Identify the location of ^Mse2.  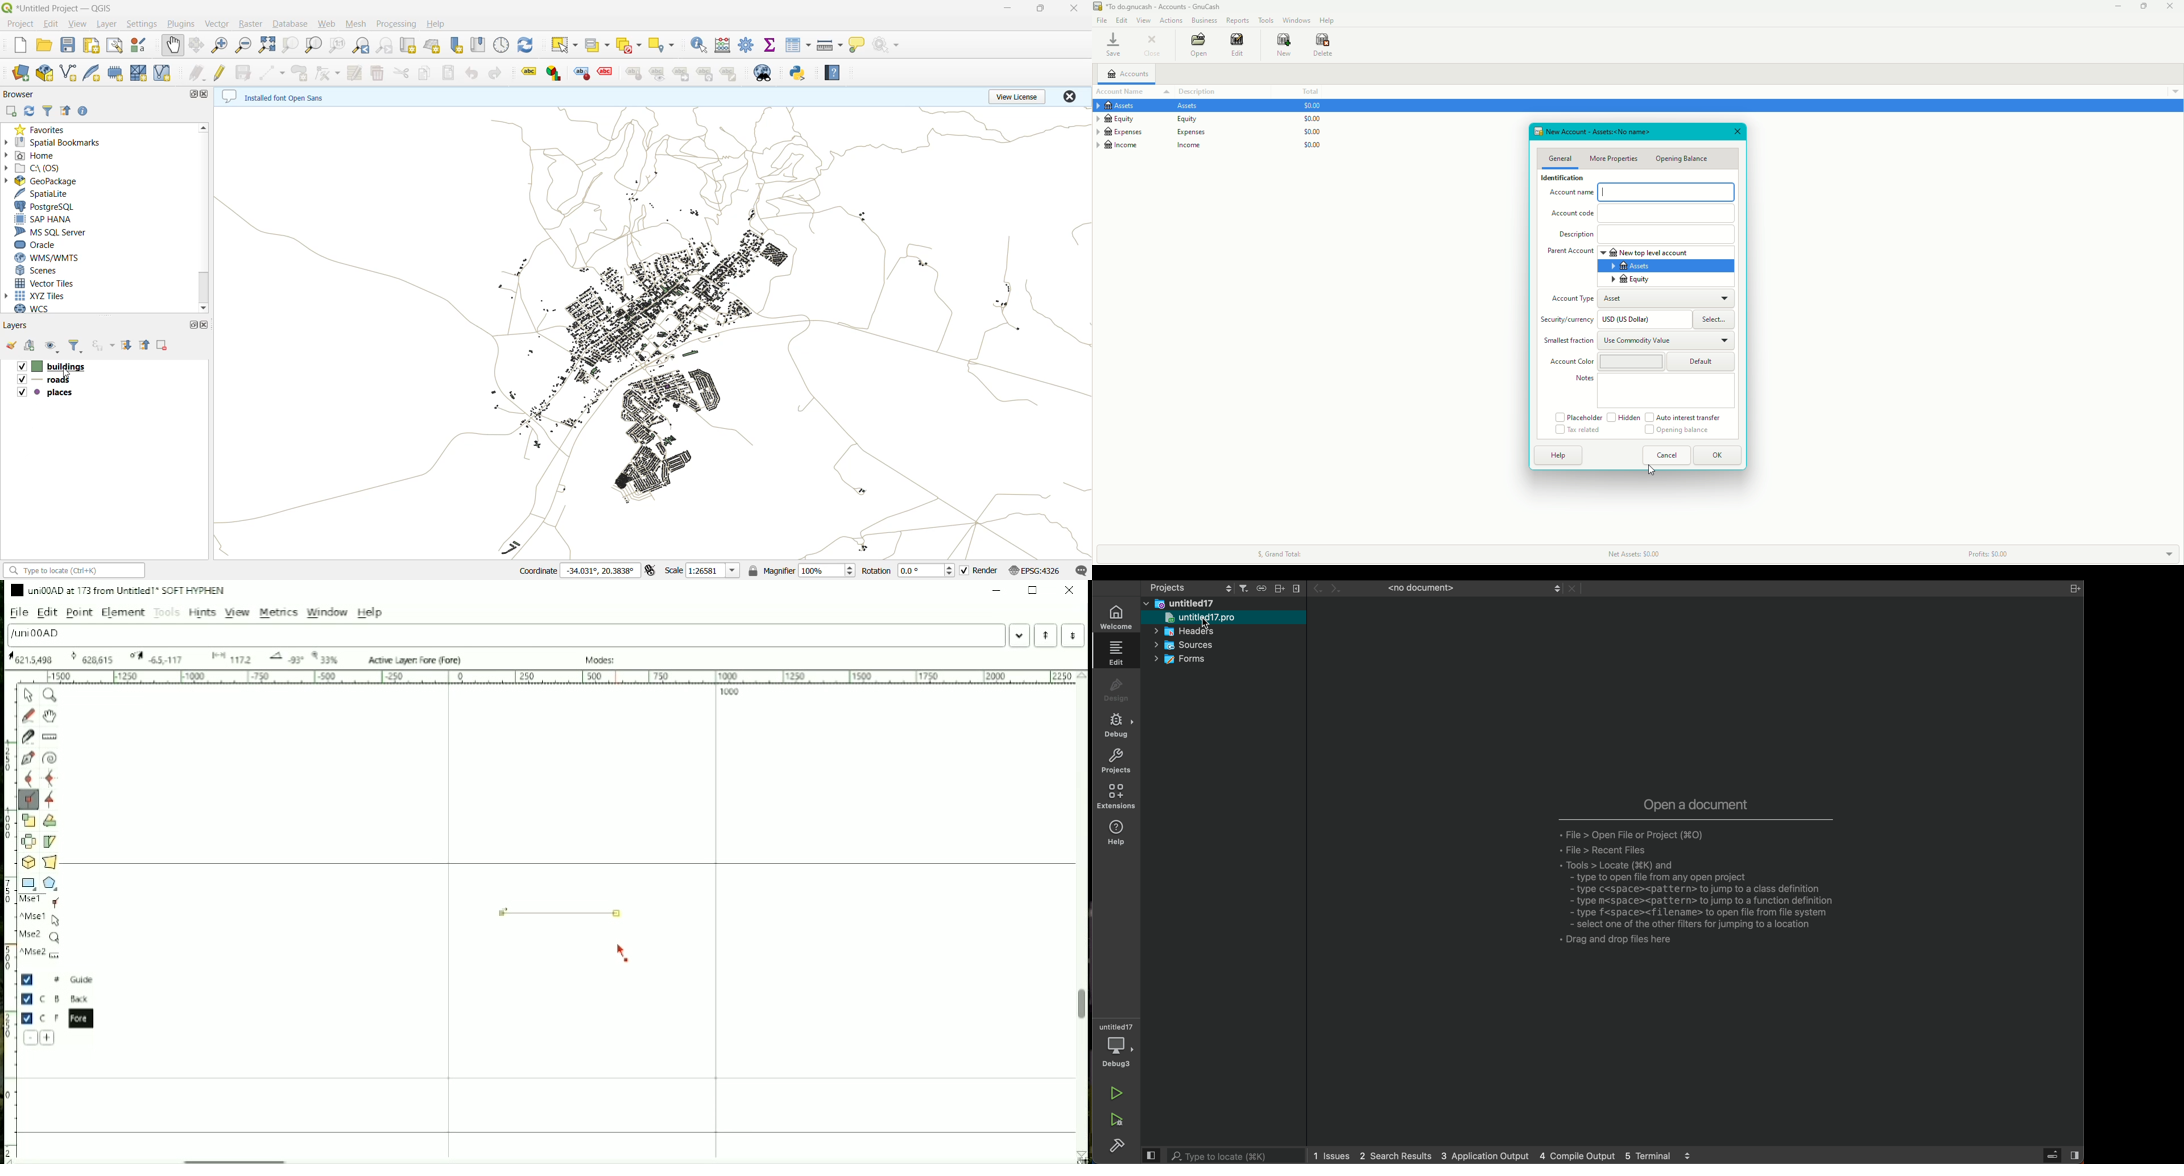
(42, 954).